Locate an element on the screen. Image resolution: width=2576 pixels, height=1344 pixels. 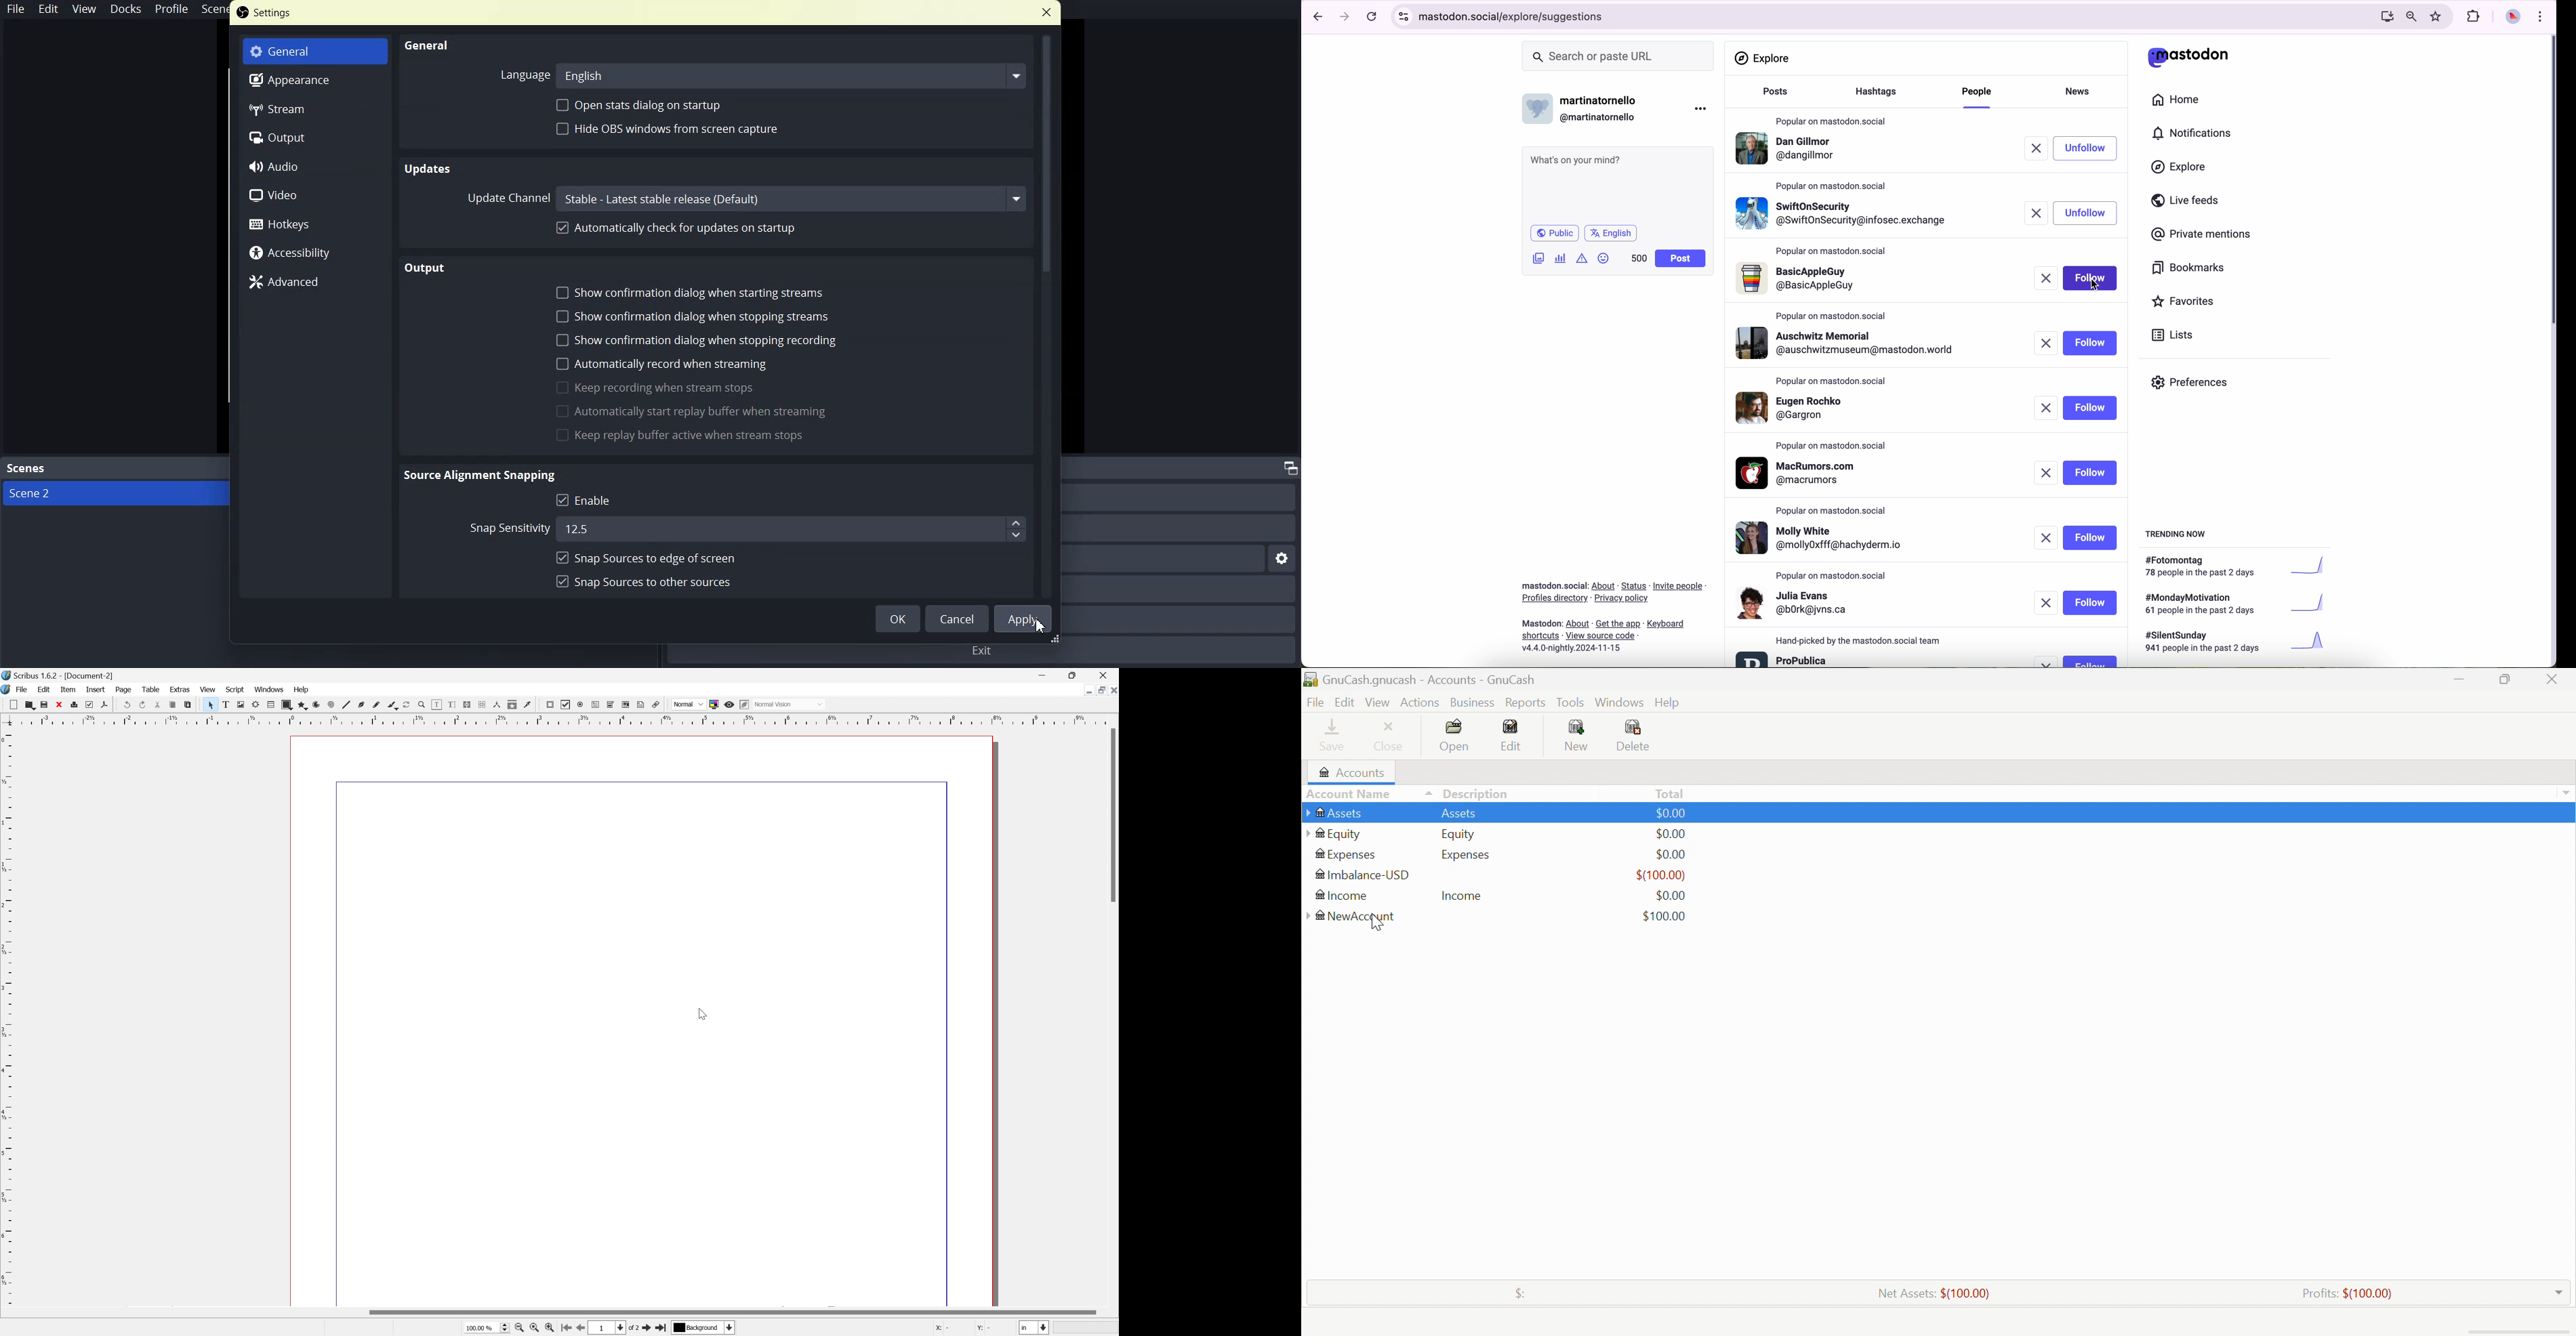
profile is located at coordinates (1800, 279).